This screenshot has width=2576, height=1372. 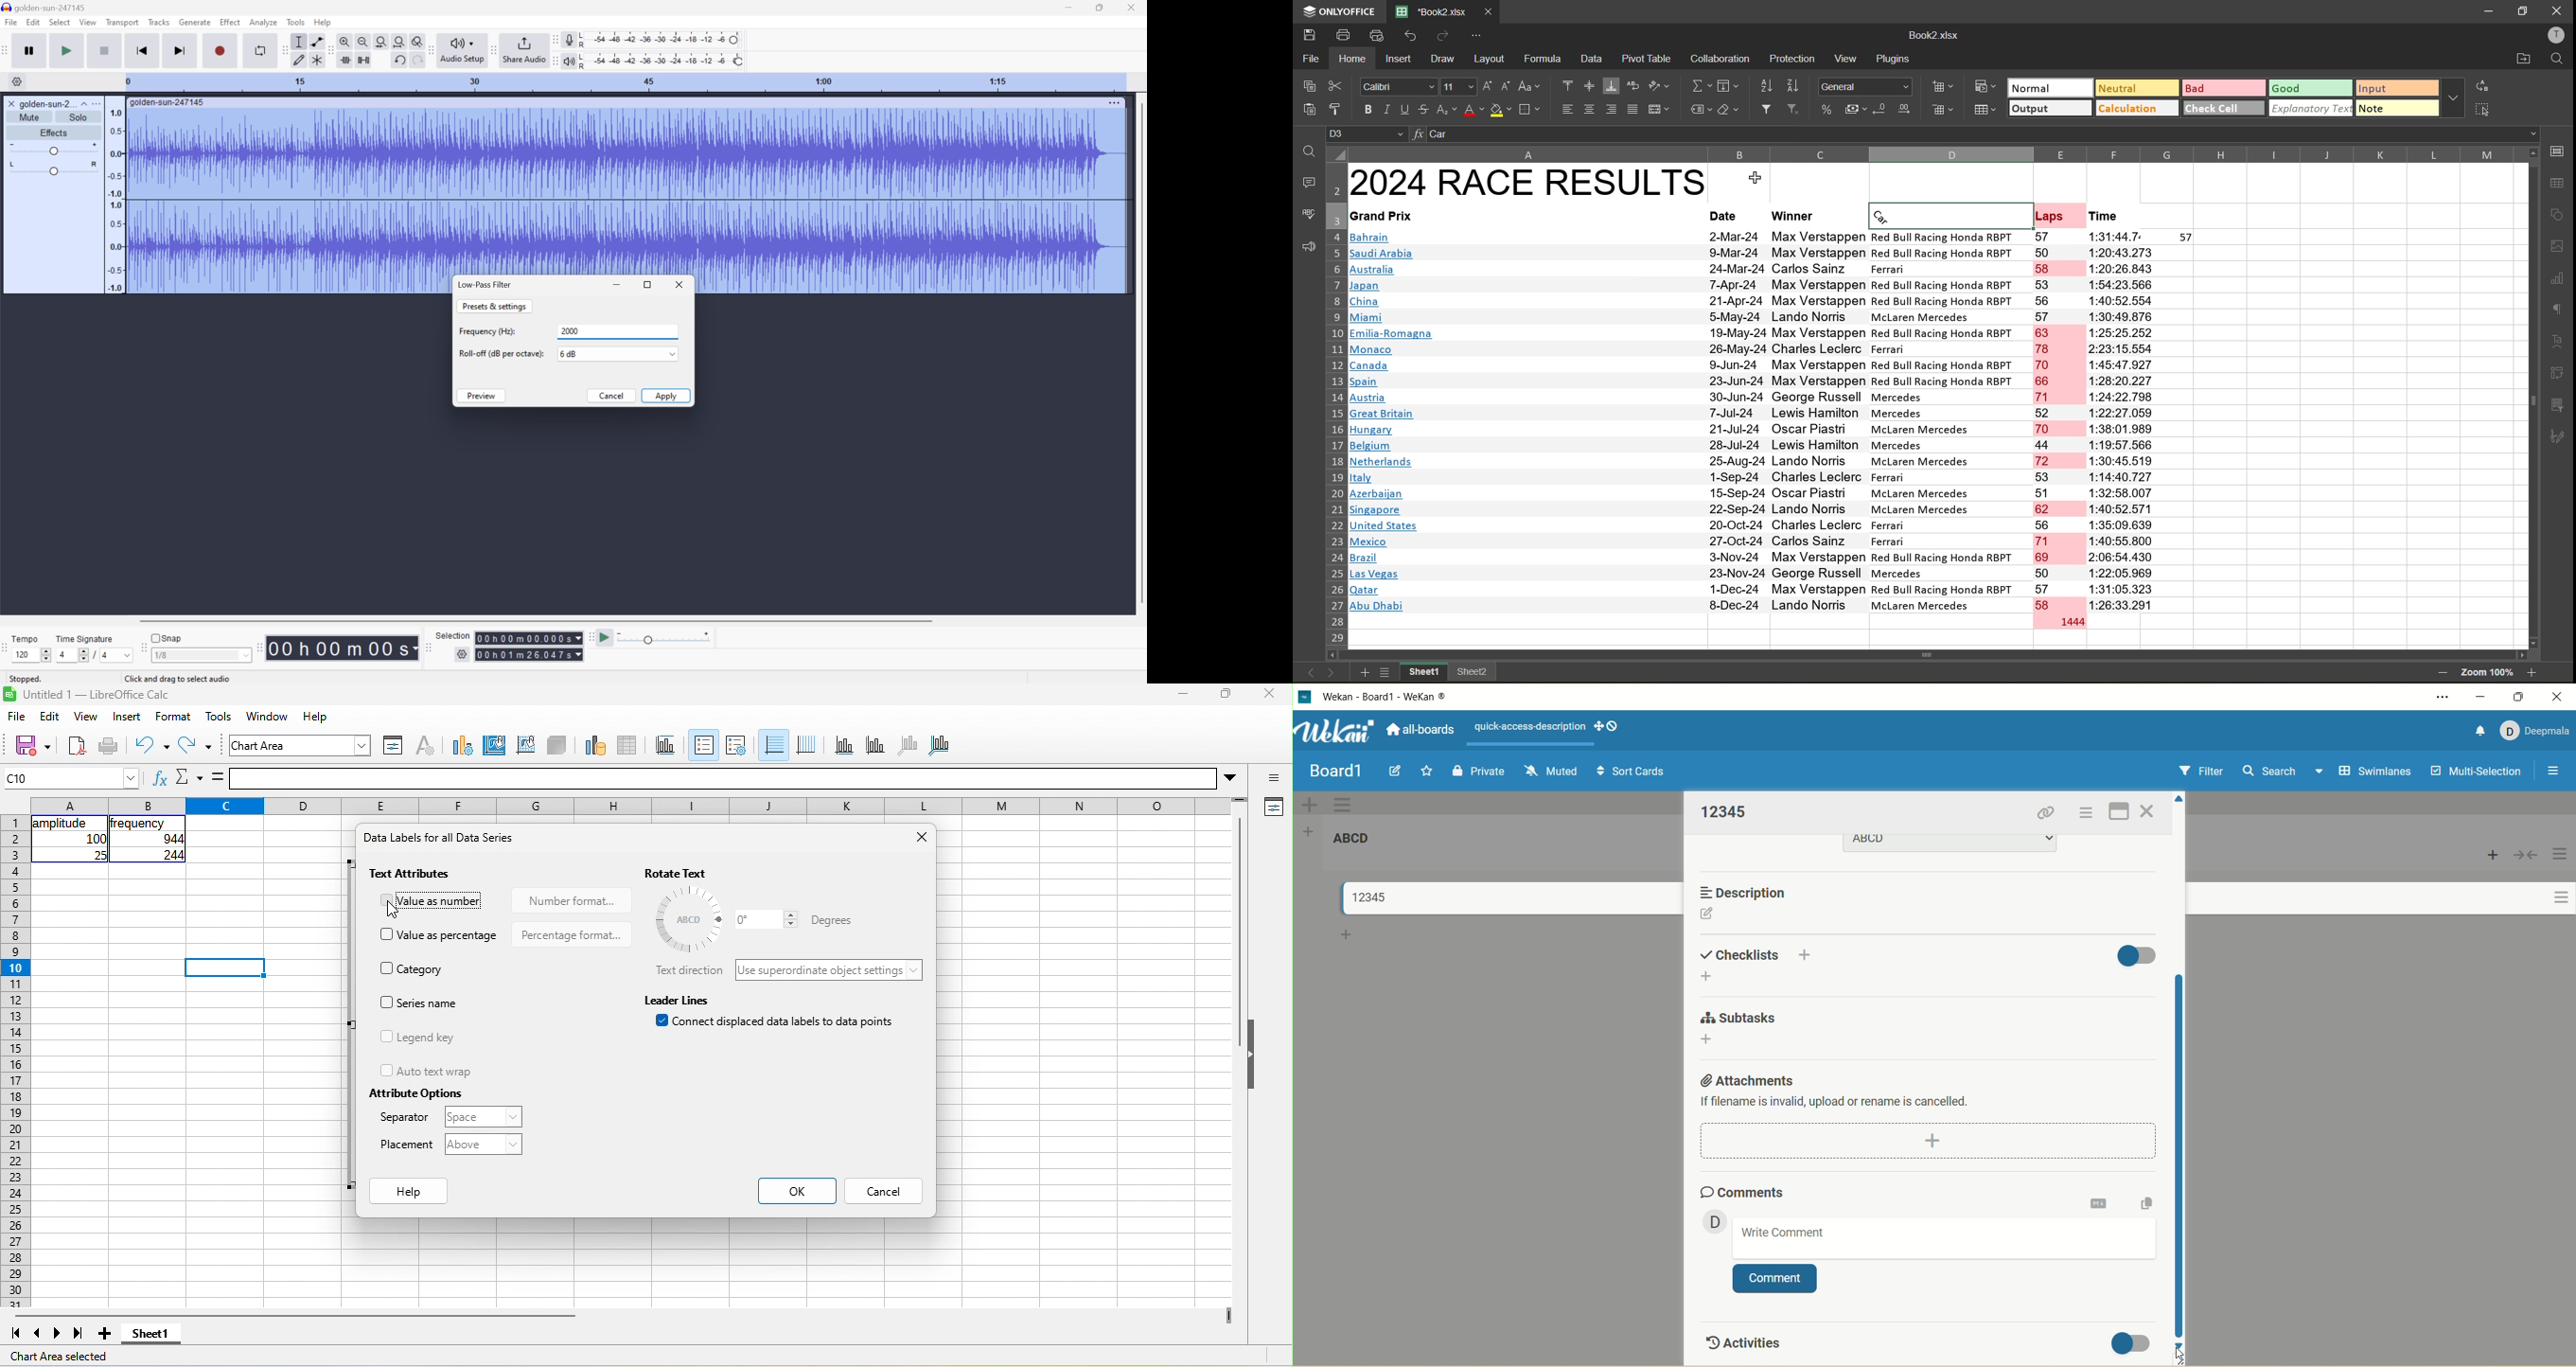 What do you see at coordinates (2134, 1343) in the screenshot?
I see `toggle` at bounding box center [2134, 1343].